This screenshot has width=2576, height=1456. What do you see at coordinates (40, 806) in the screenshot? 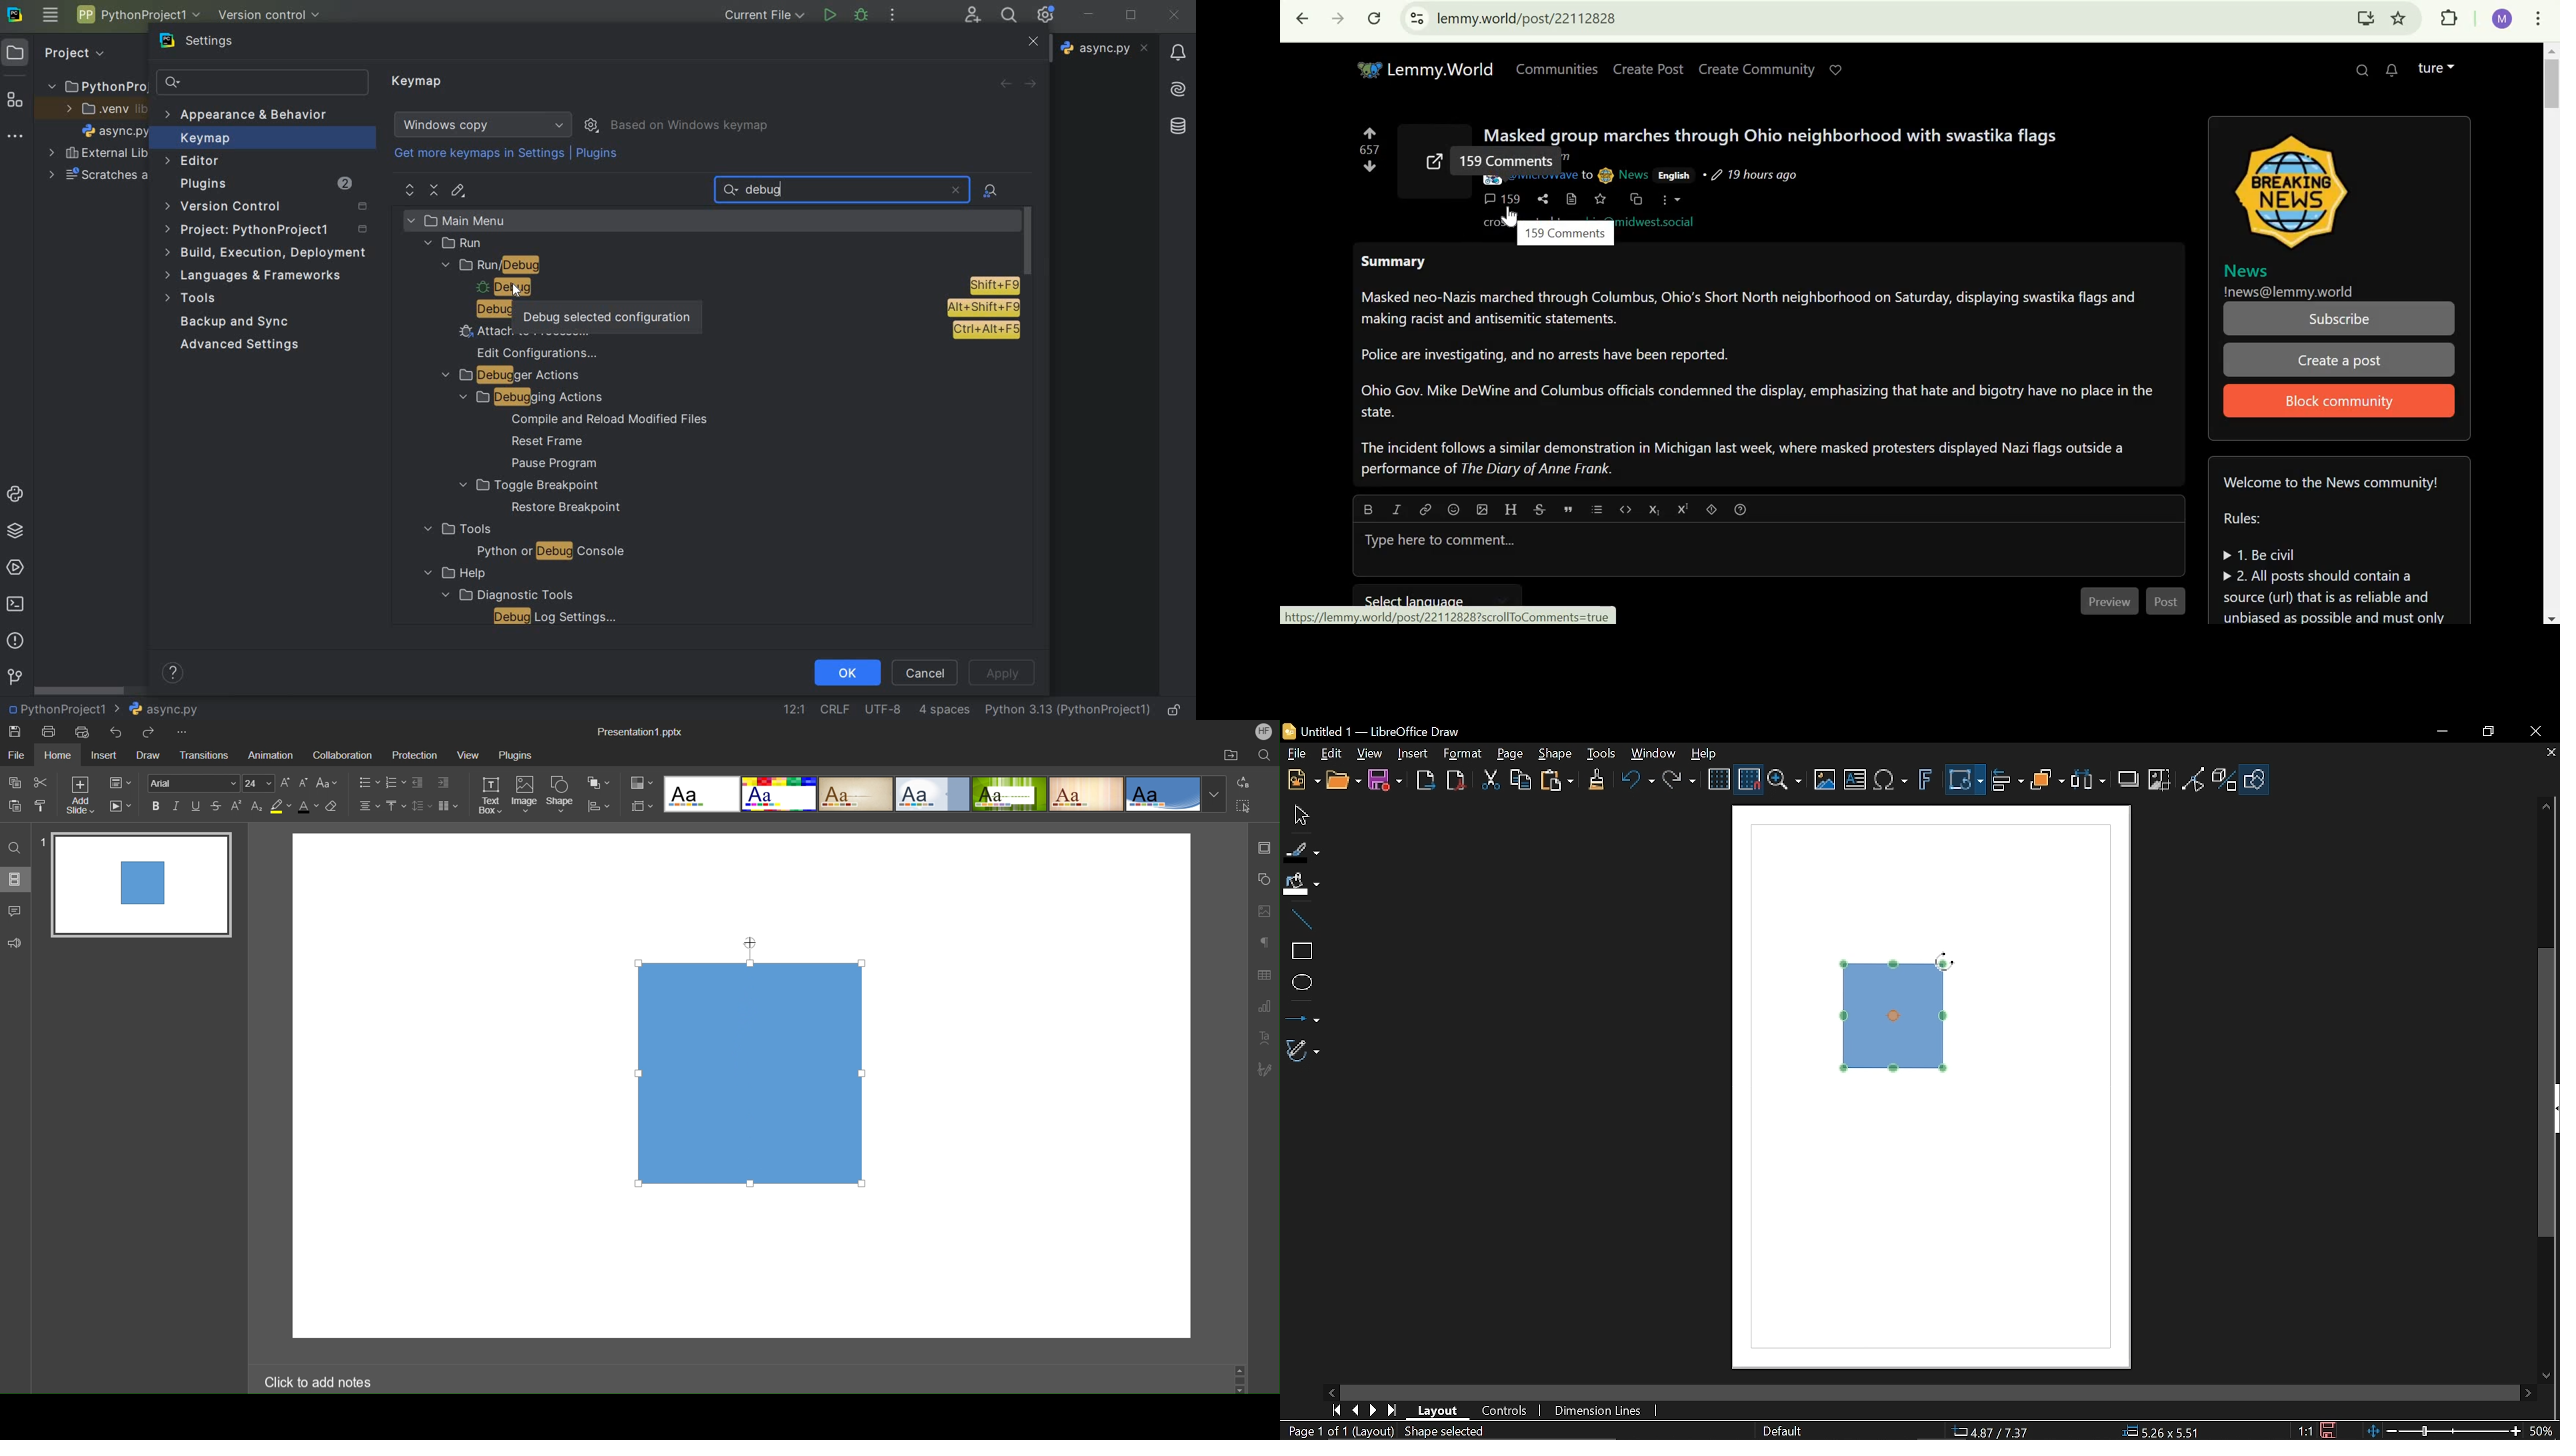
I see `Copy Style` at bounding box center [40, 806].